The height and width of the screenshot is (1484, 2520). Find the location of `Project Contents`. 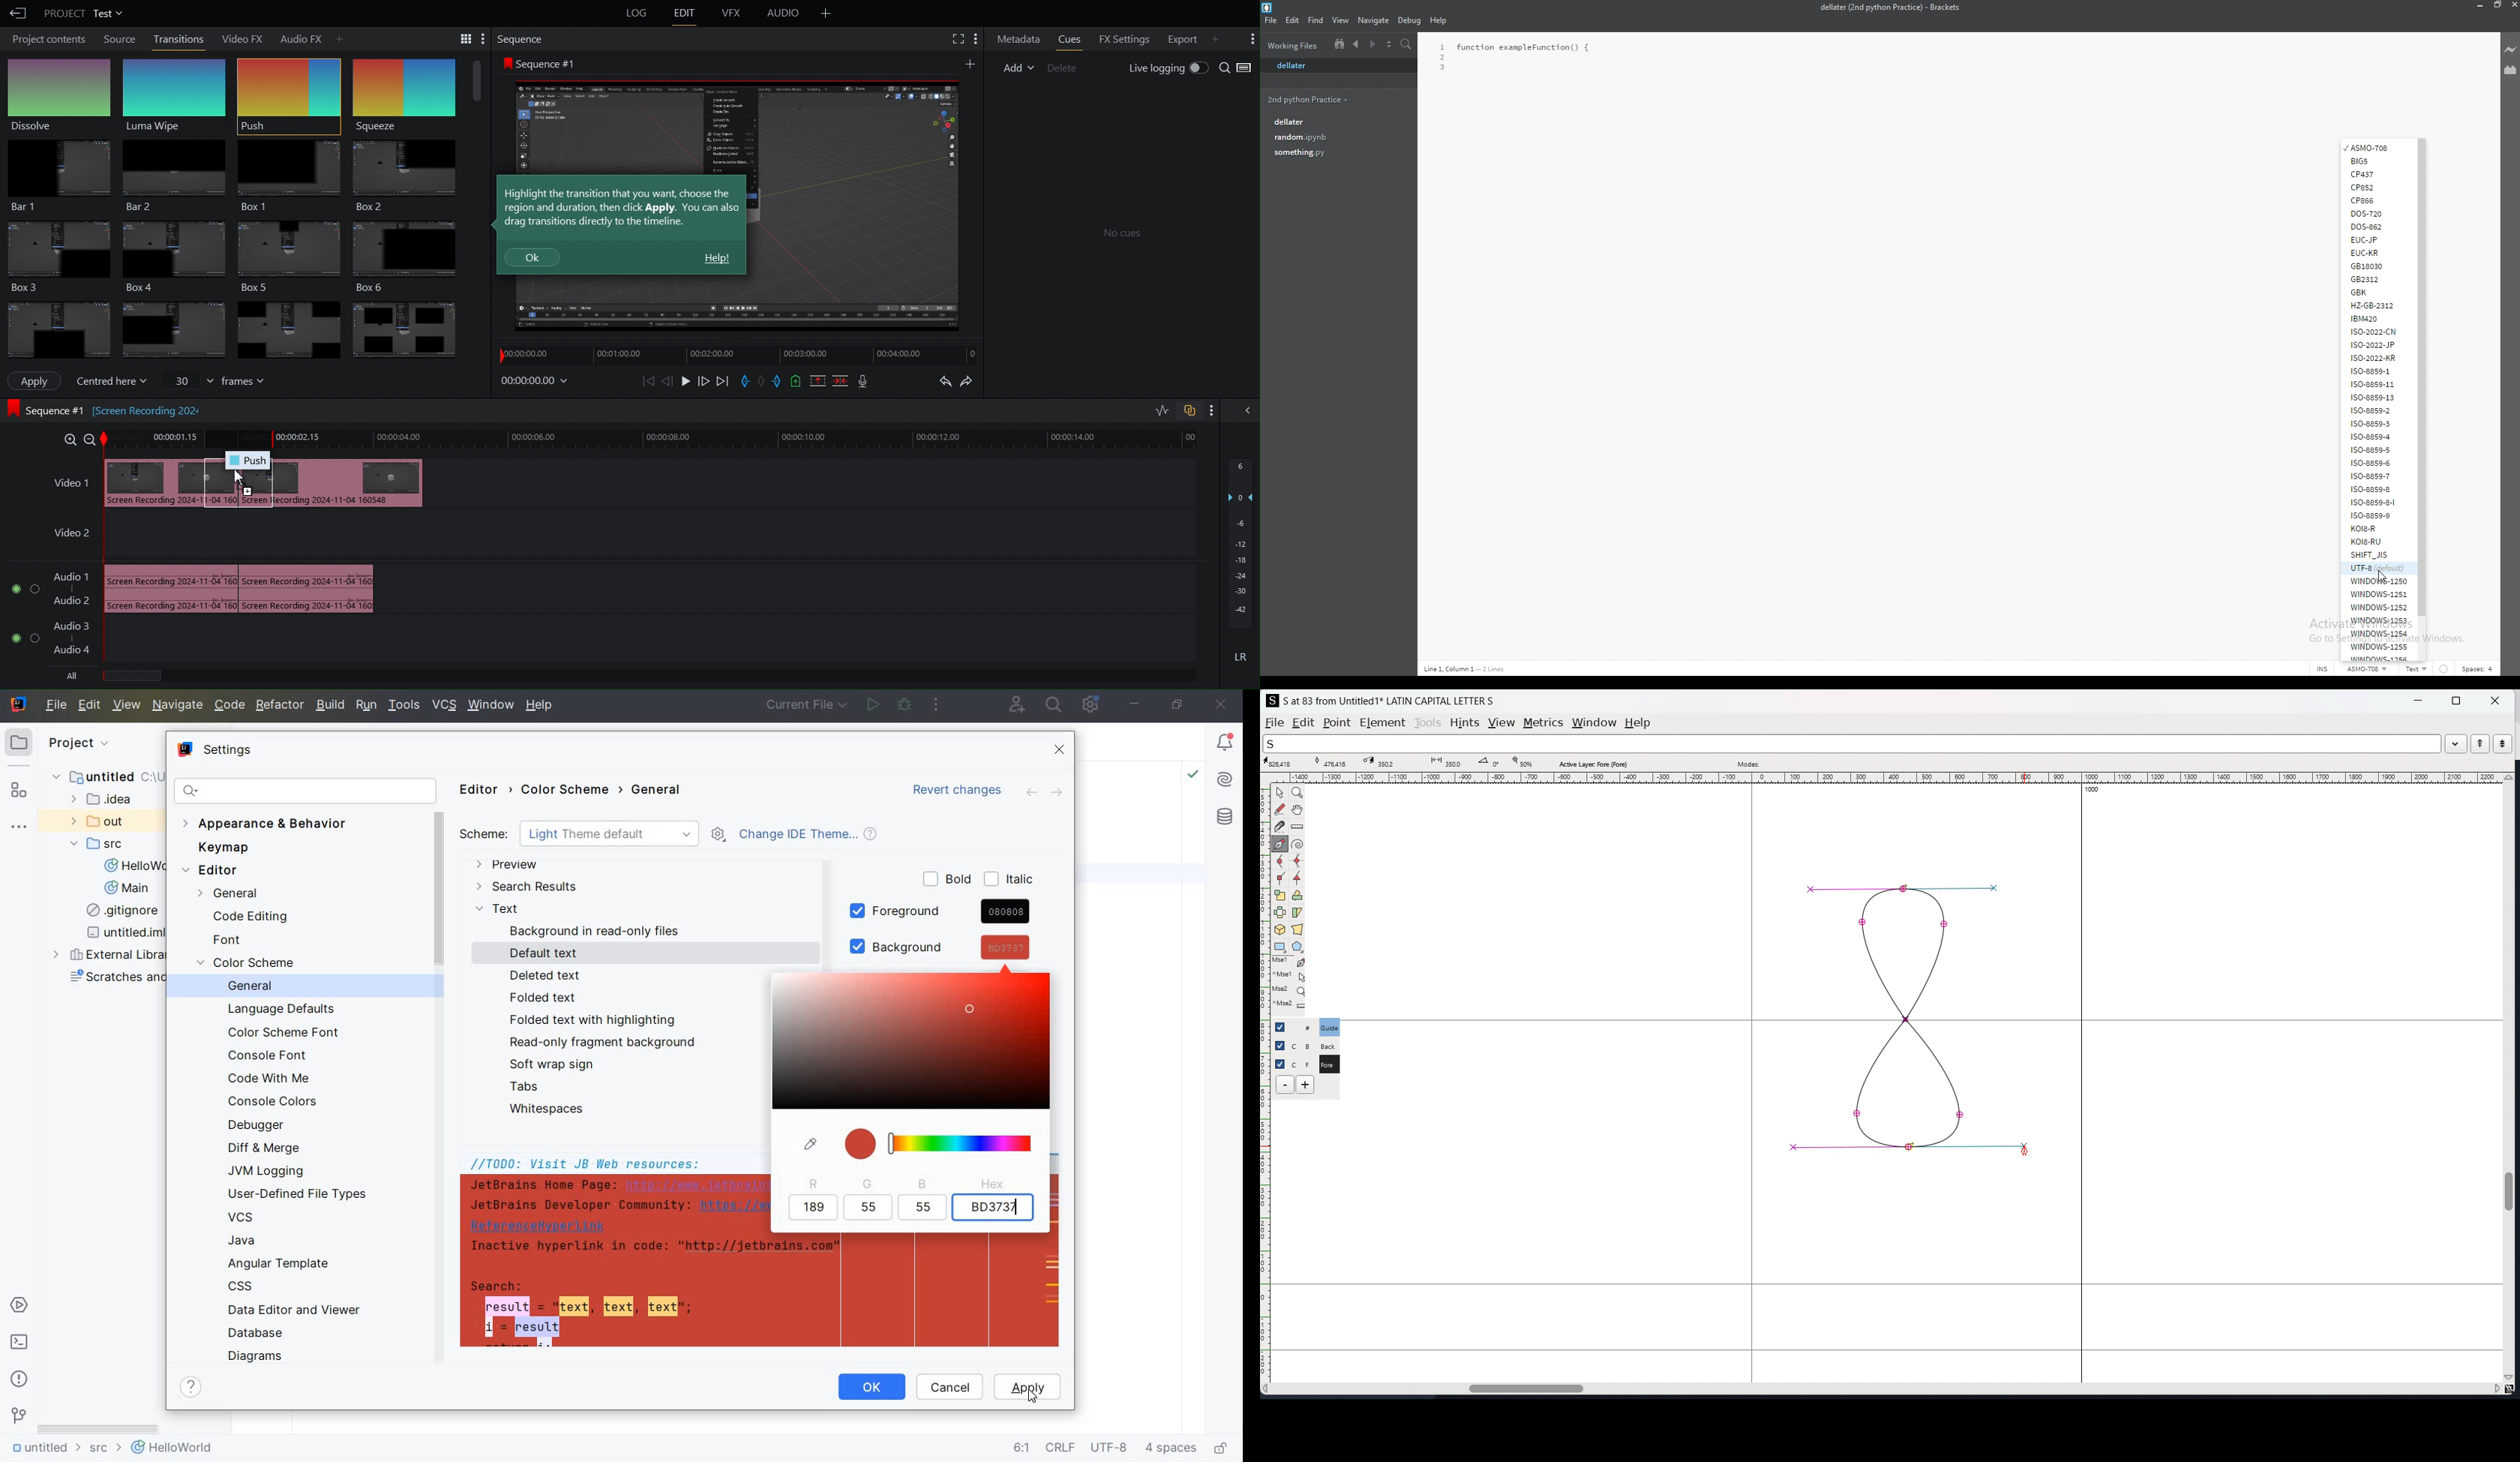

Project Contents is located at coordinates (47, 40).